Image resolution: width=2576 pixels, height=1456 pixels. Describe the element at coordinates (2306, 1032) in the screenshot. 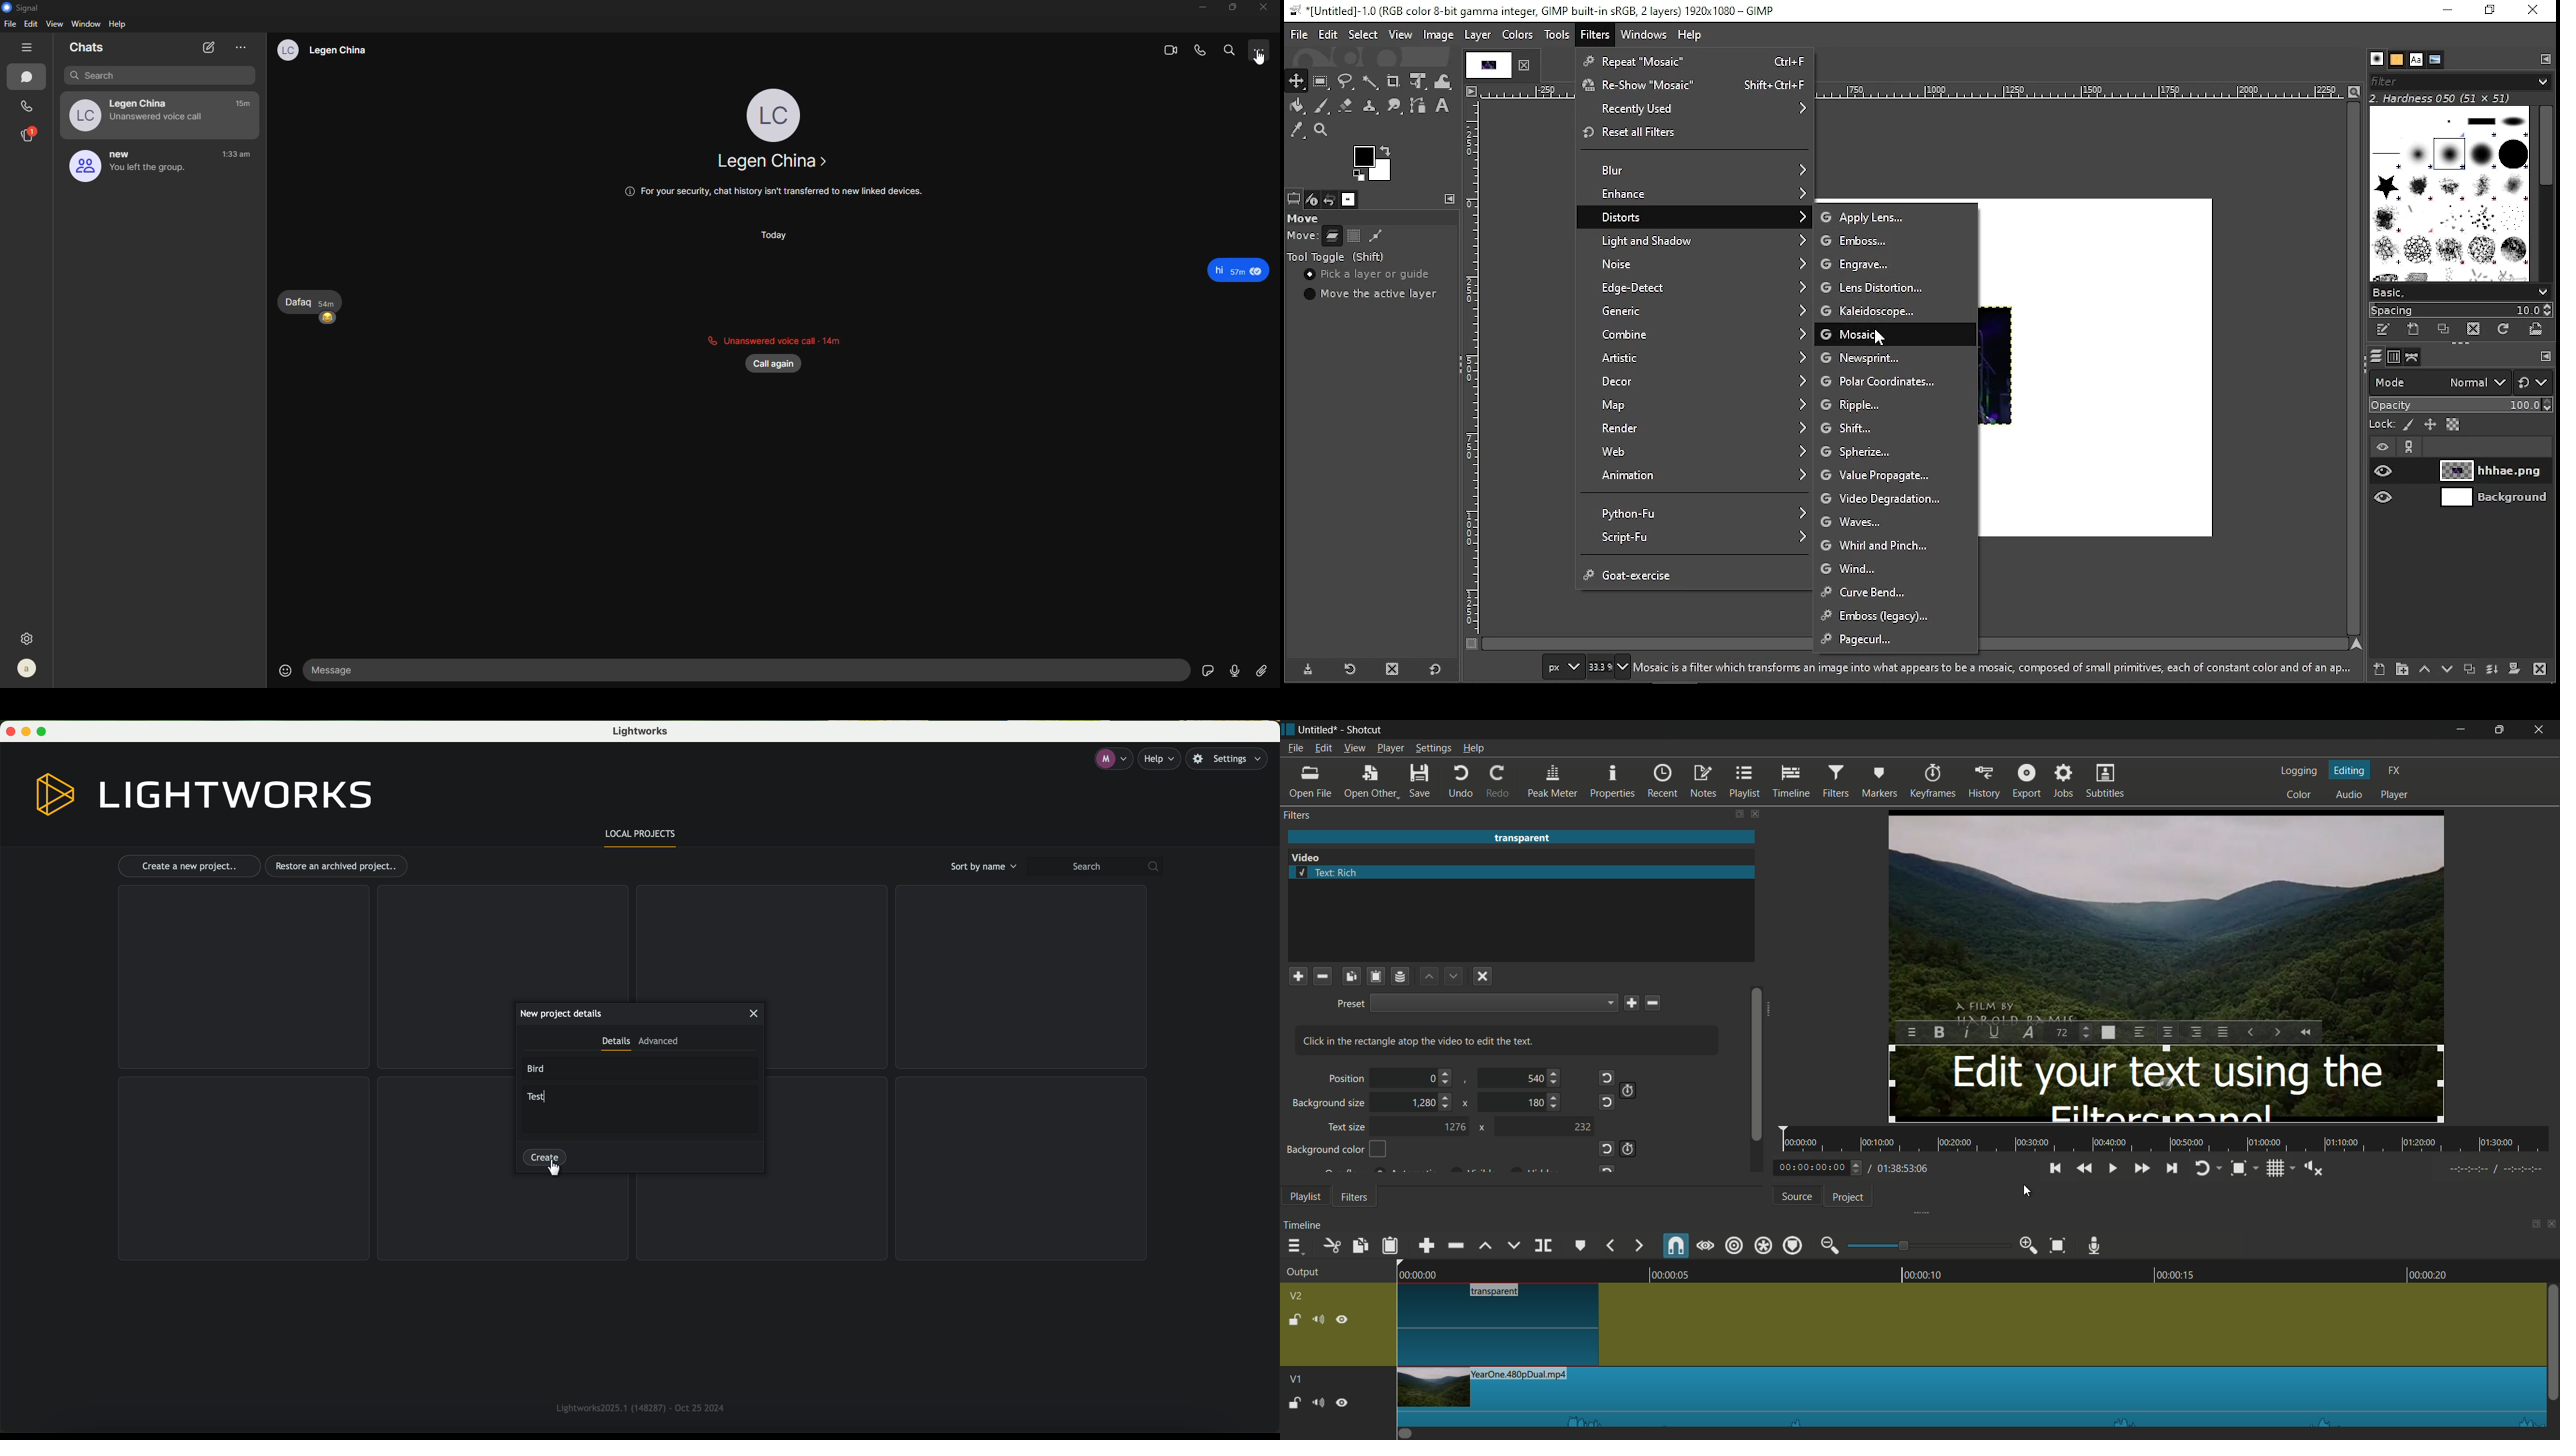

I see `quickly play backward` at that location.